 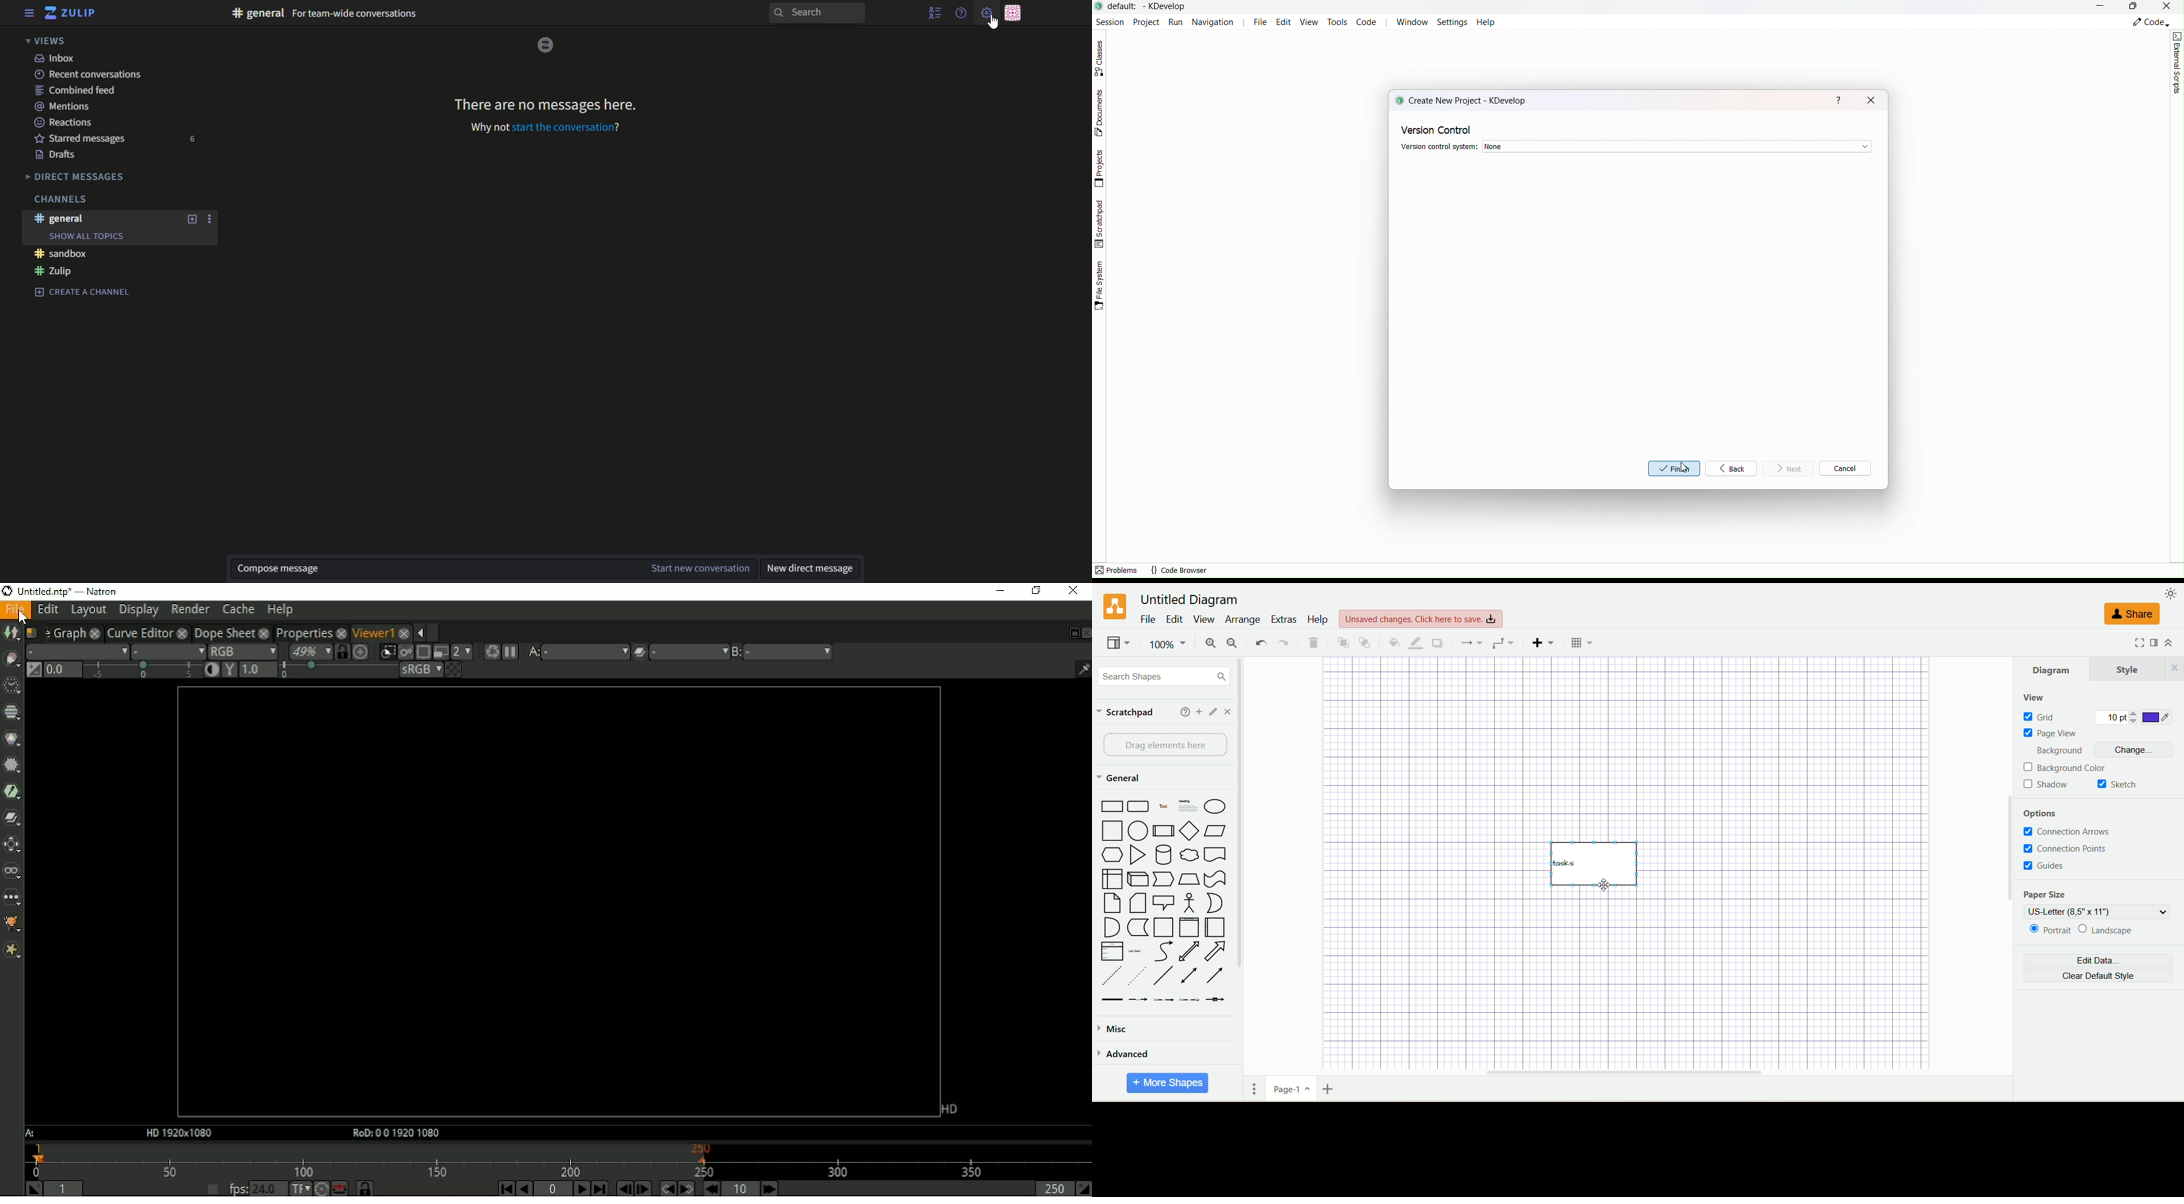 What do you see at coordinates (1228, 713) in the screenshot?
I see `close` at bounding box center [1228, 713].